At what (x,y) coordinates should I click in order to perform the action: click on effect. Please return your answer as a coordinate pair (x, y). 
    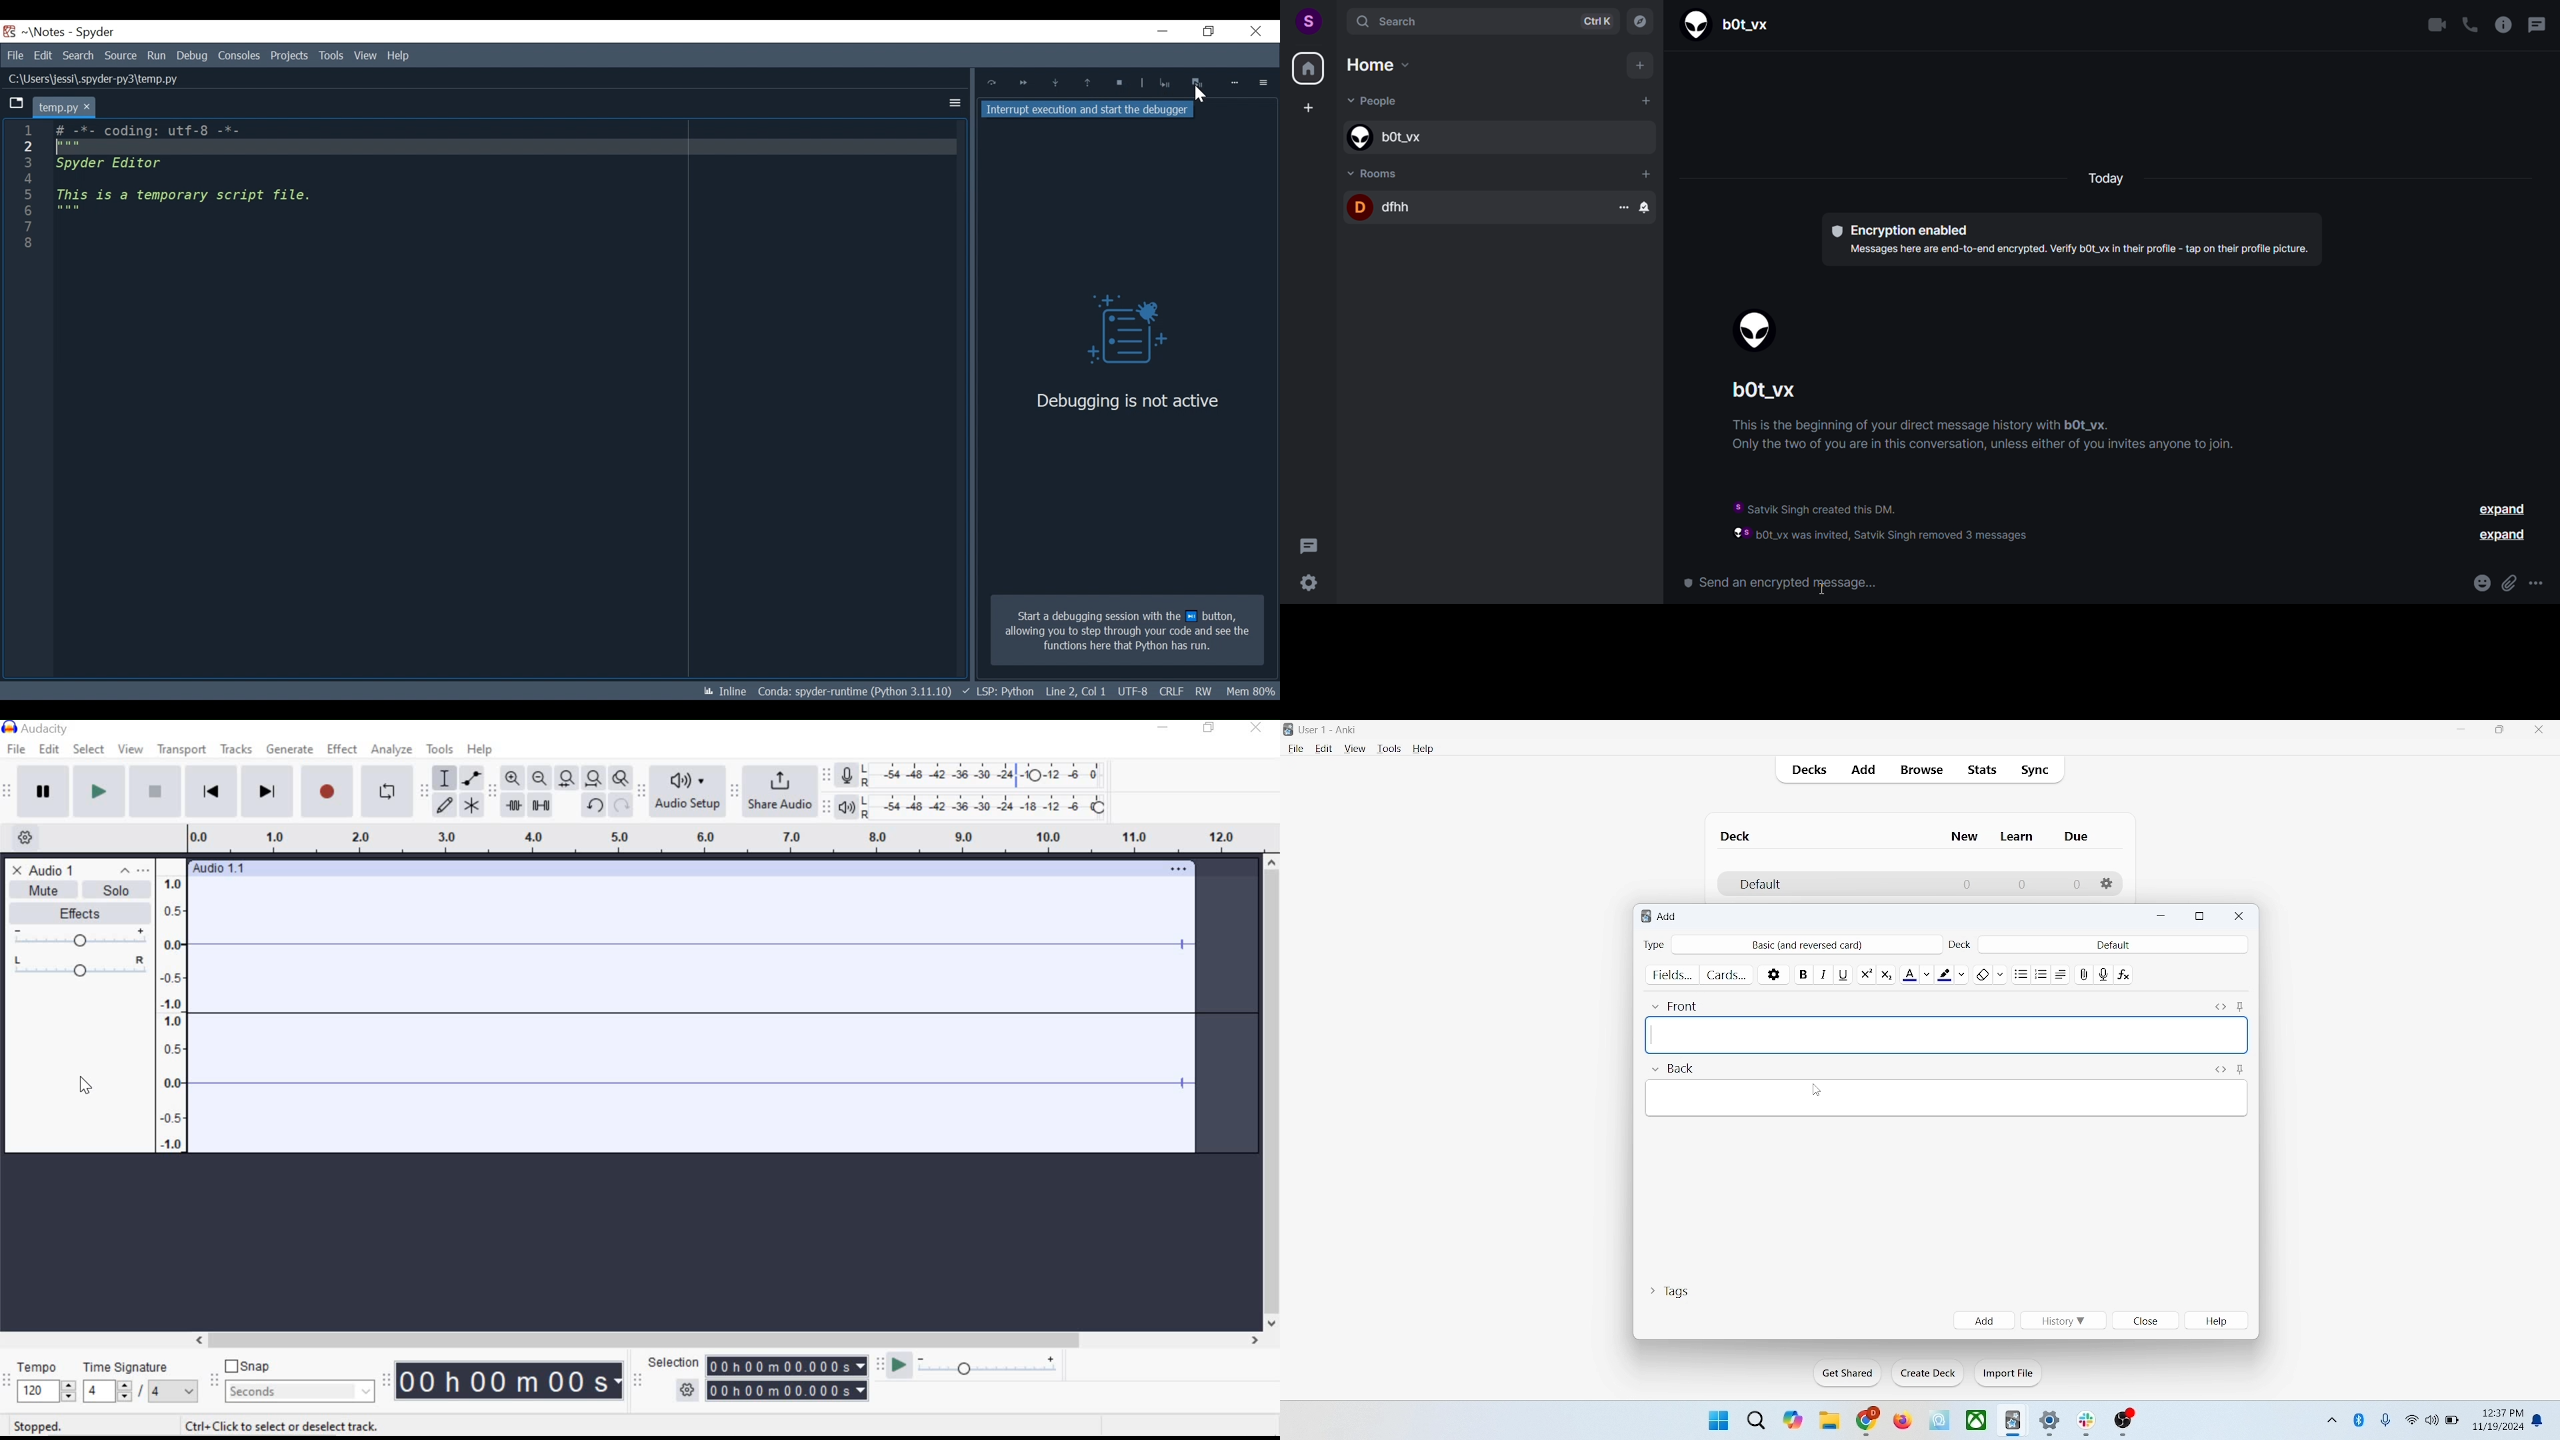
    Looking at the image, I should click on (343, 749).